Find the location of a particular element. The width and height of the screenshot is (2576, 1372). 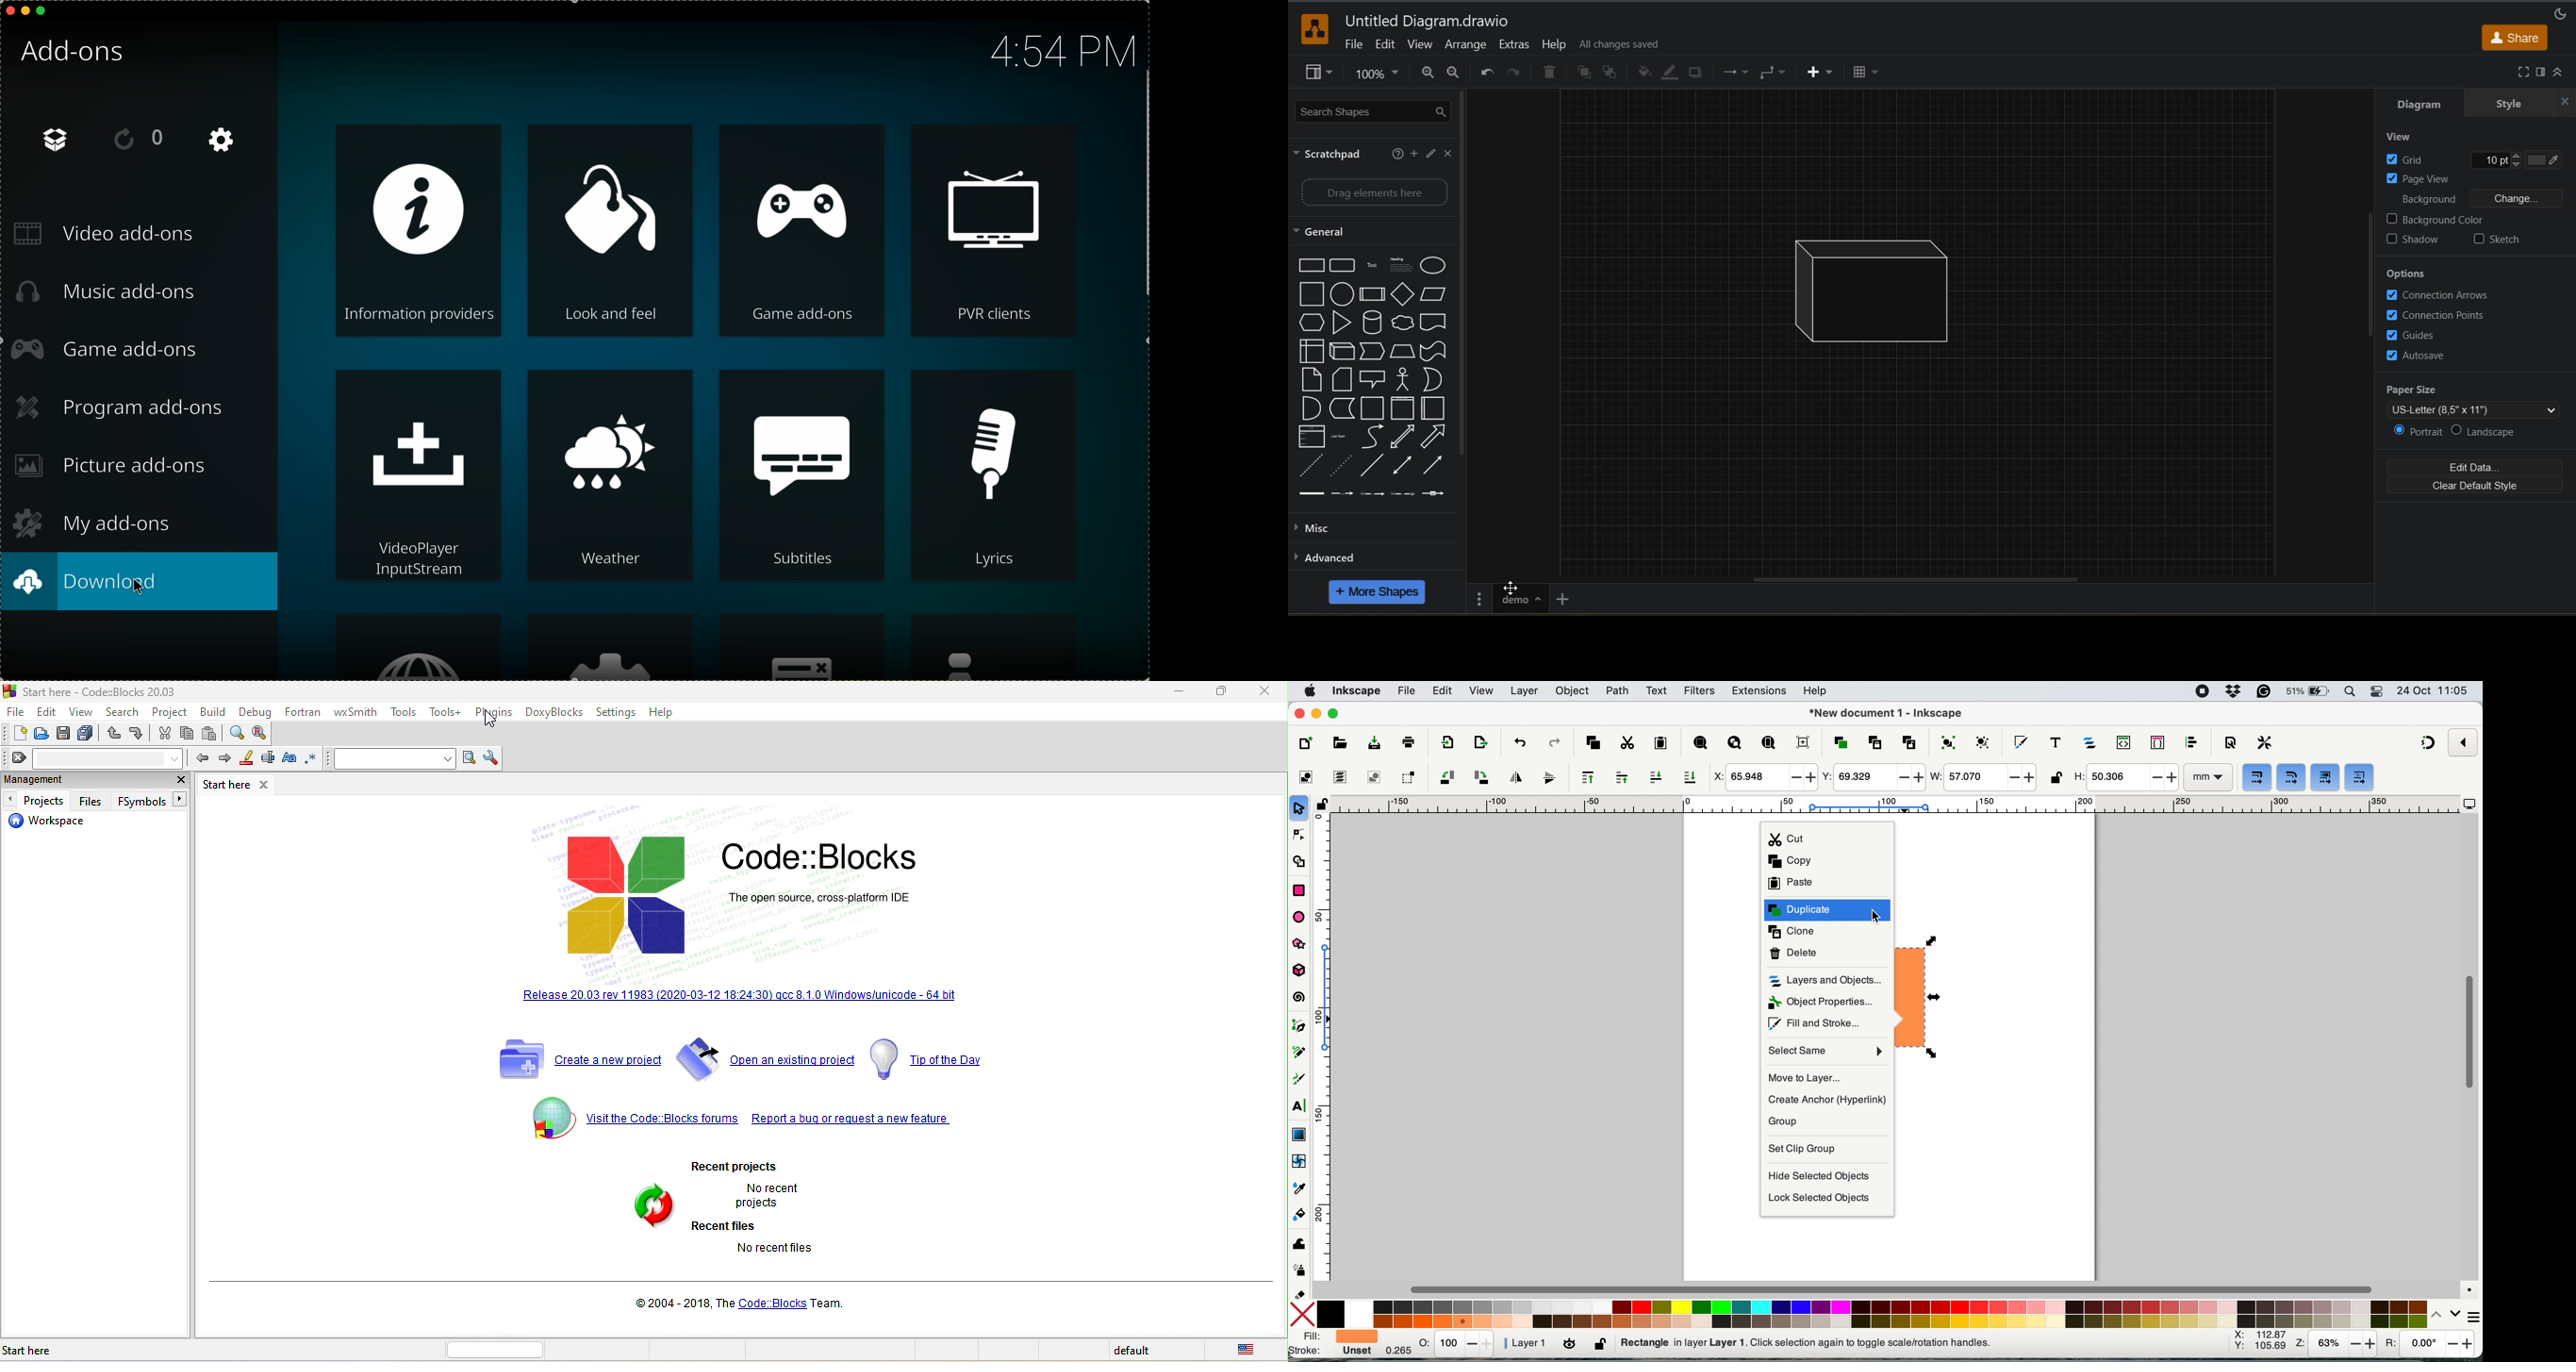

subtitles is located at coordinates (802, 476).